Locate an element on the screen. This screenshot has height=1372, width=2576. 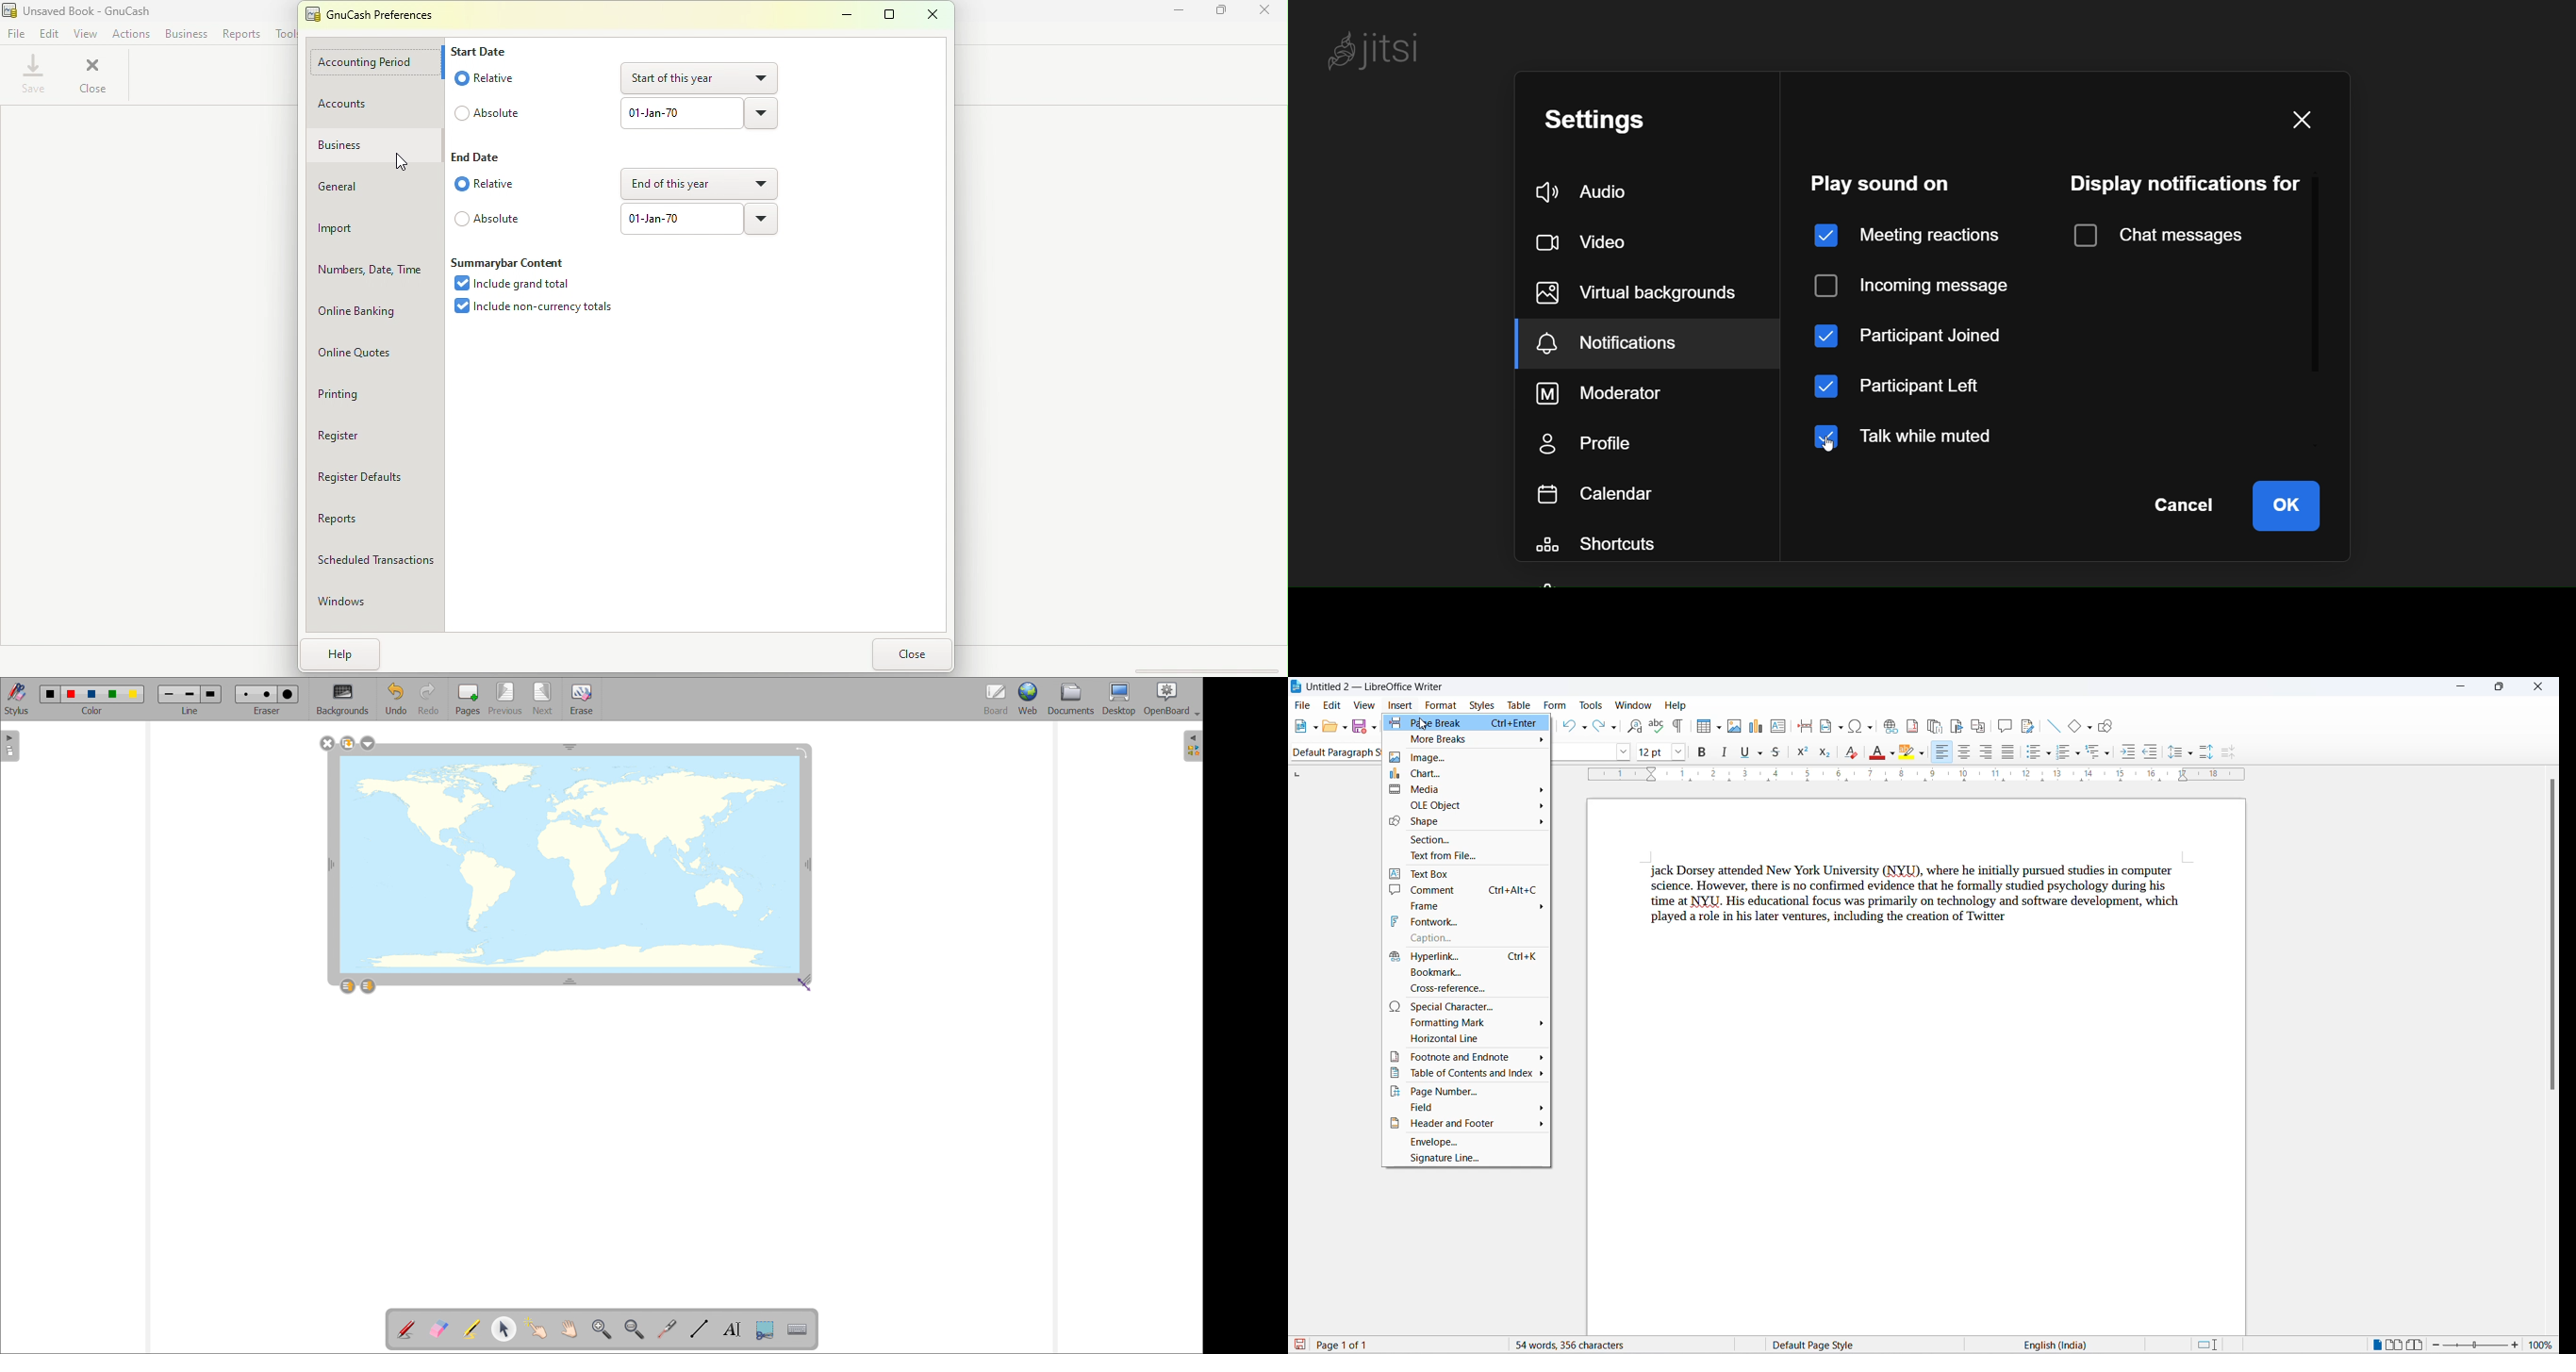
Summarybar content is located at coordinates (518, 259).